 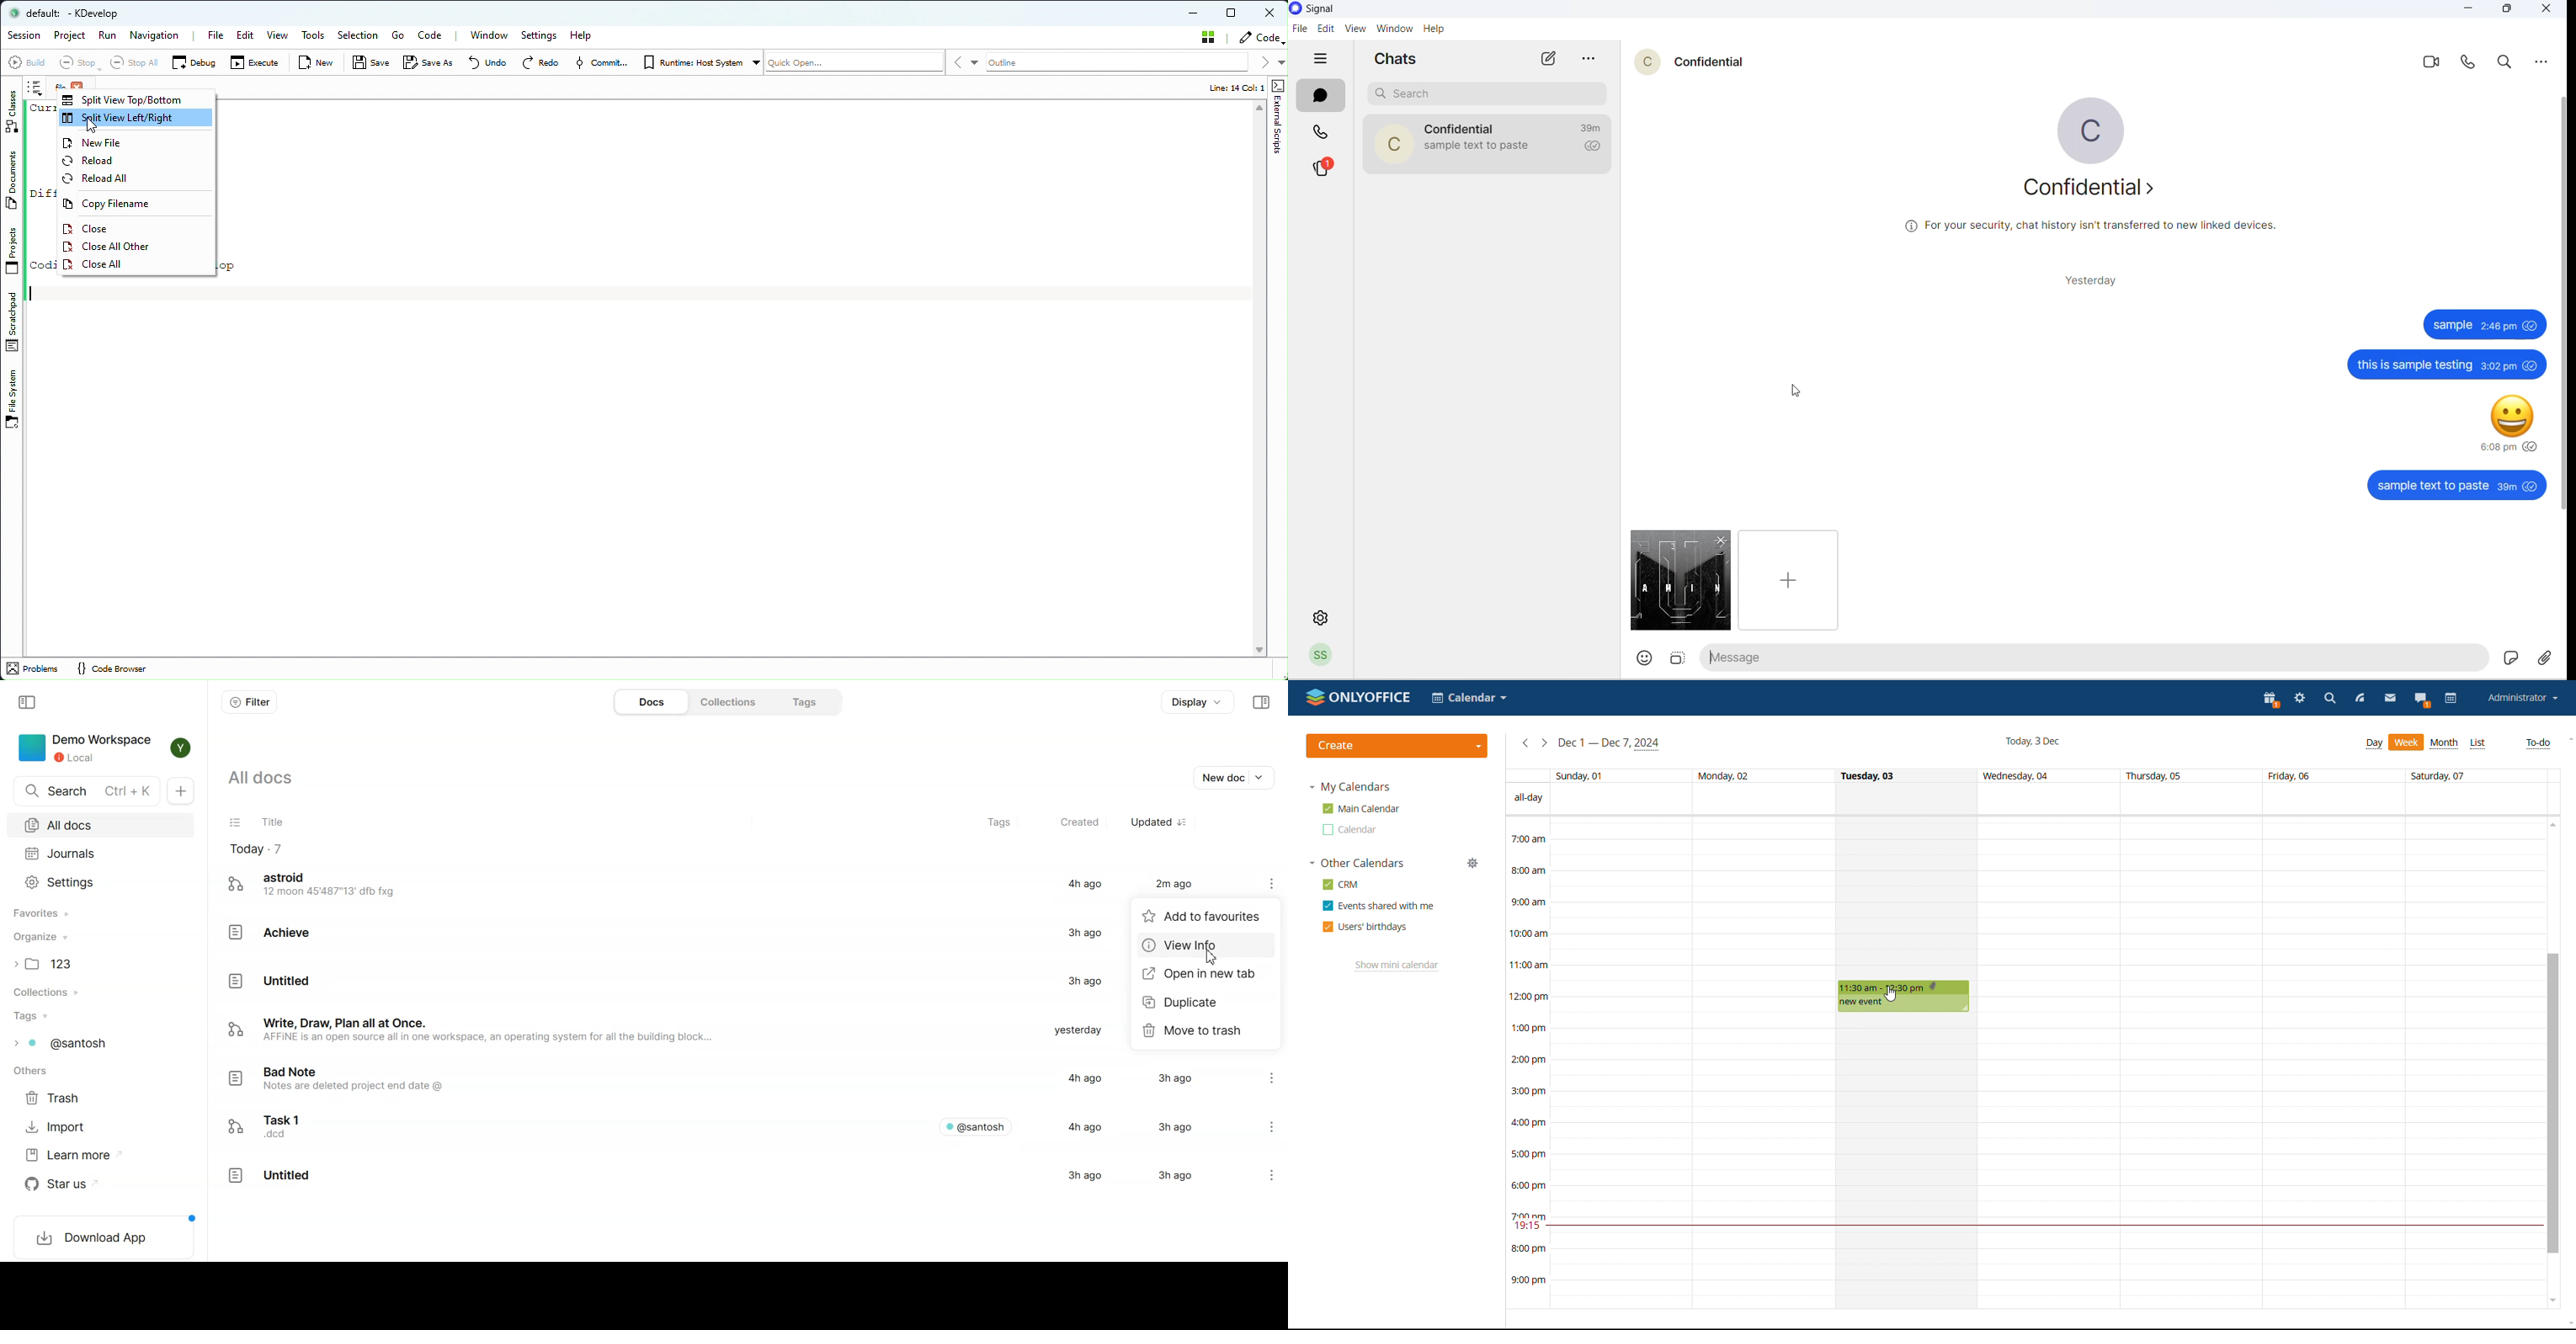 I want to click on 3hago, so click(x=1171, y=1177).